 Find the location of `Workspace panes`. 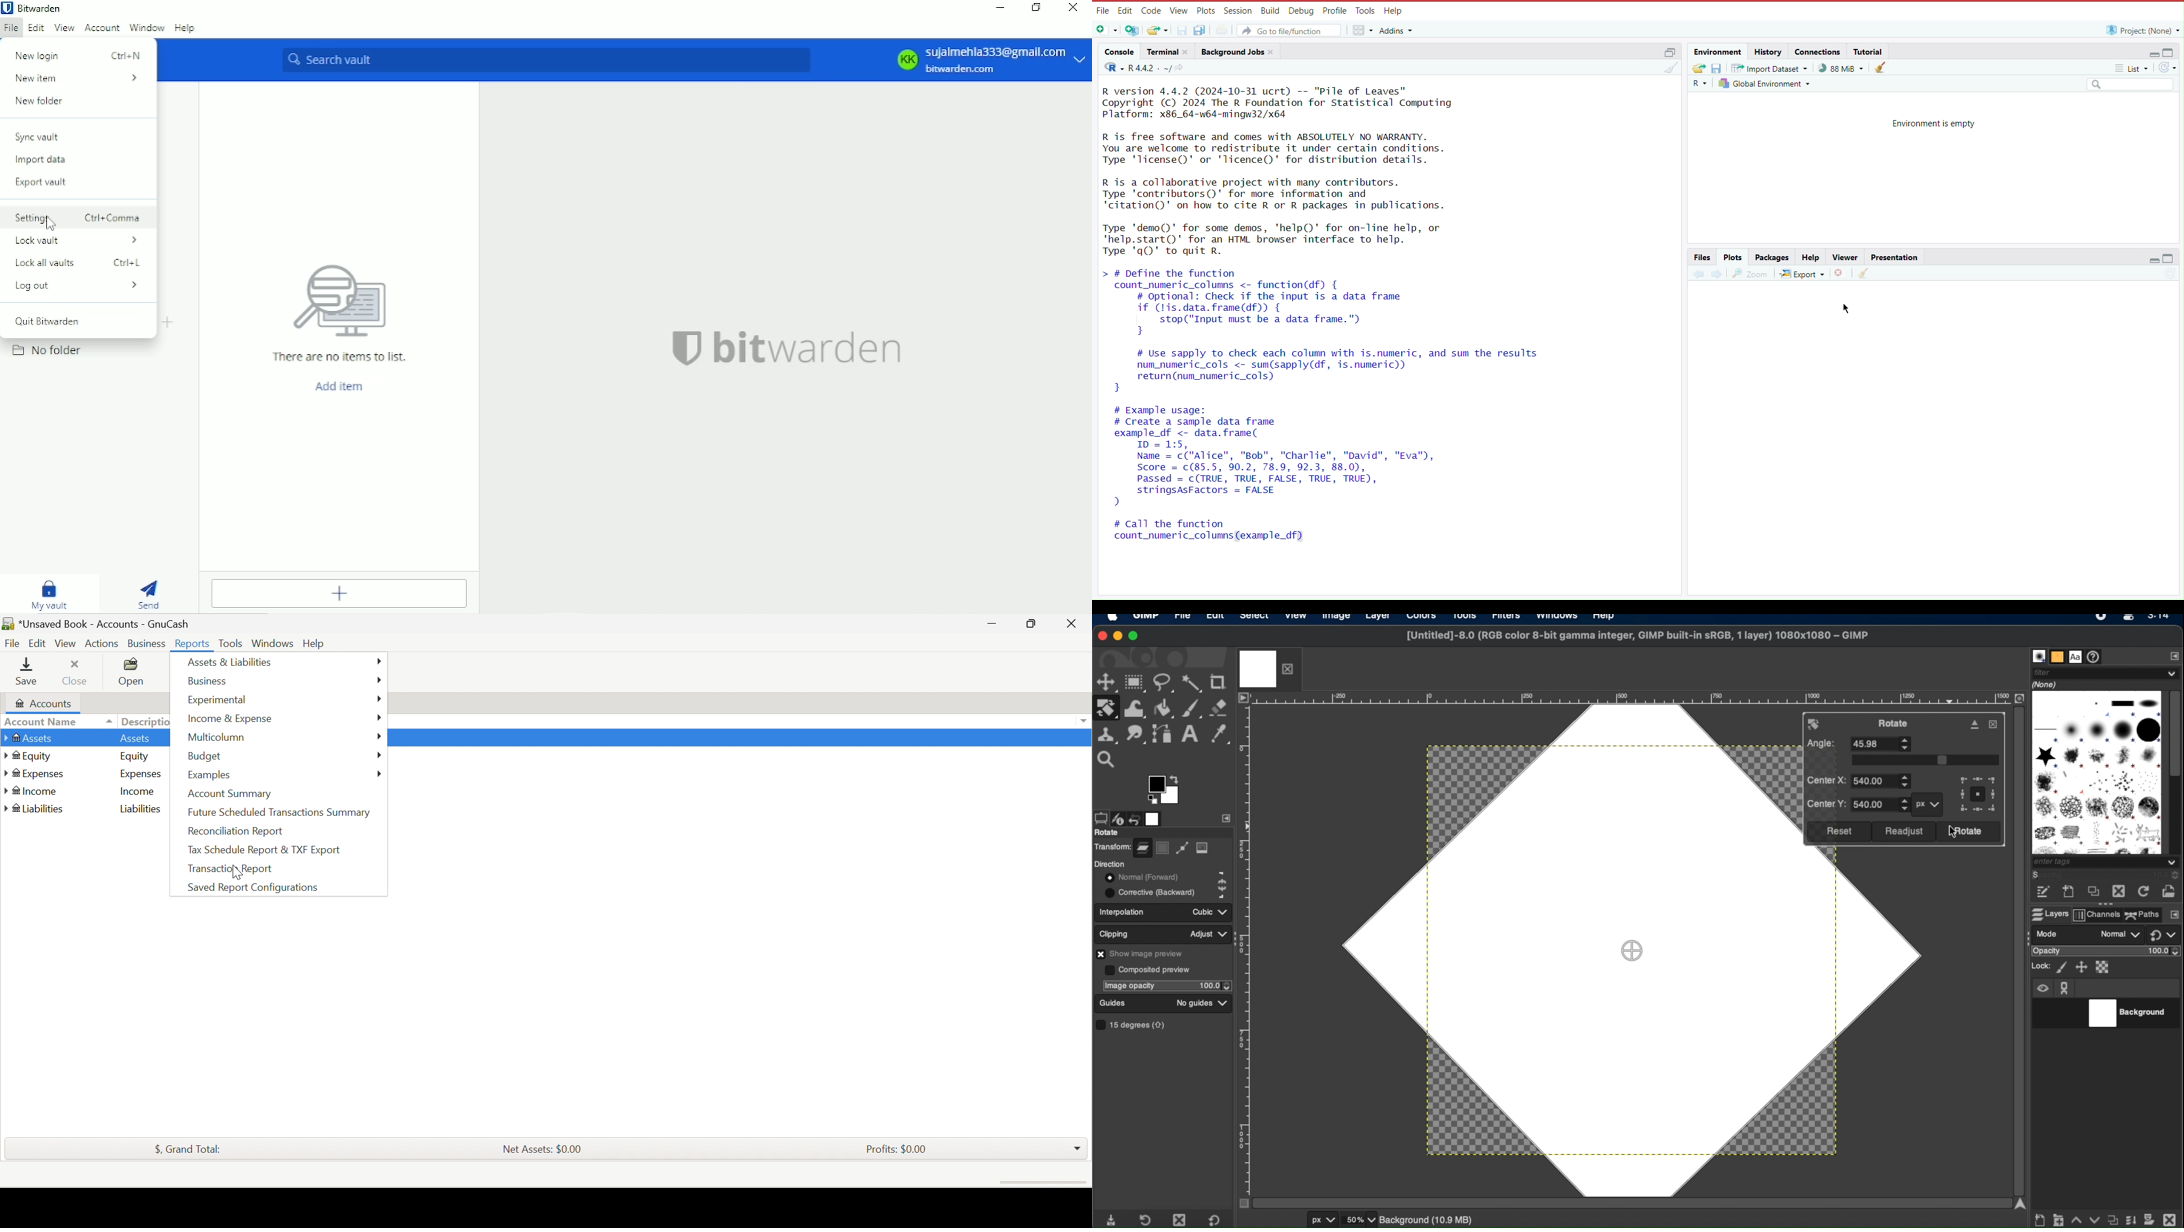

Workspace panes is located at coordinates (1362, 29).